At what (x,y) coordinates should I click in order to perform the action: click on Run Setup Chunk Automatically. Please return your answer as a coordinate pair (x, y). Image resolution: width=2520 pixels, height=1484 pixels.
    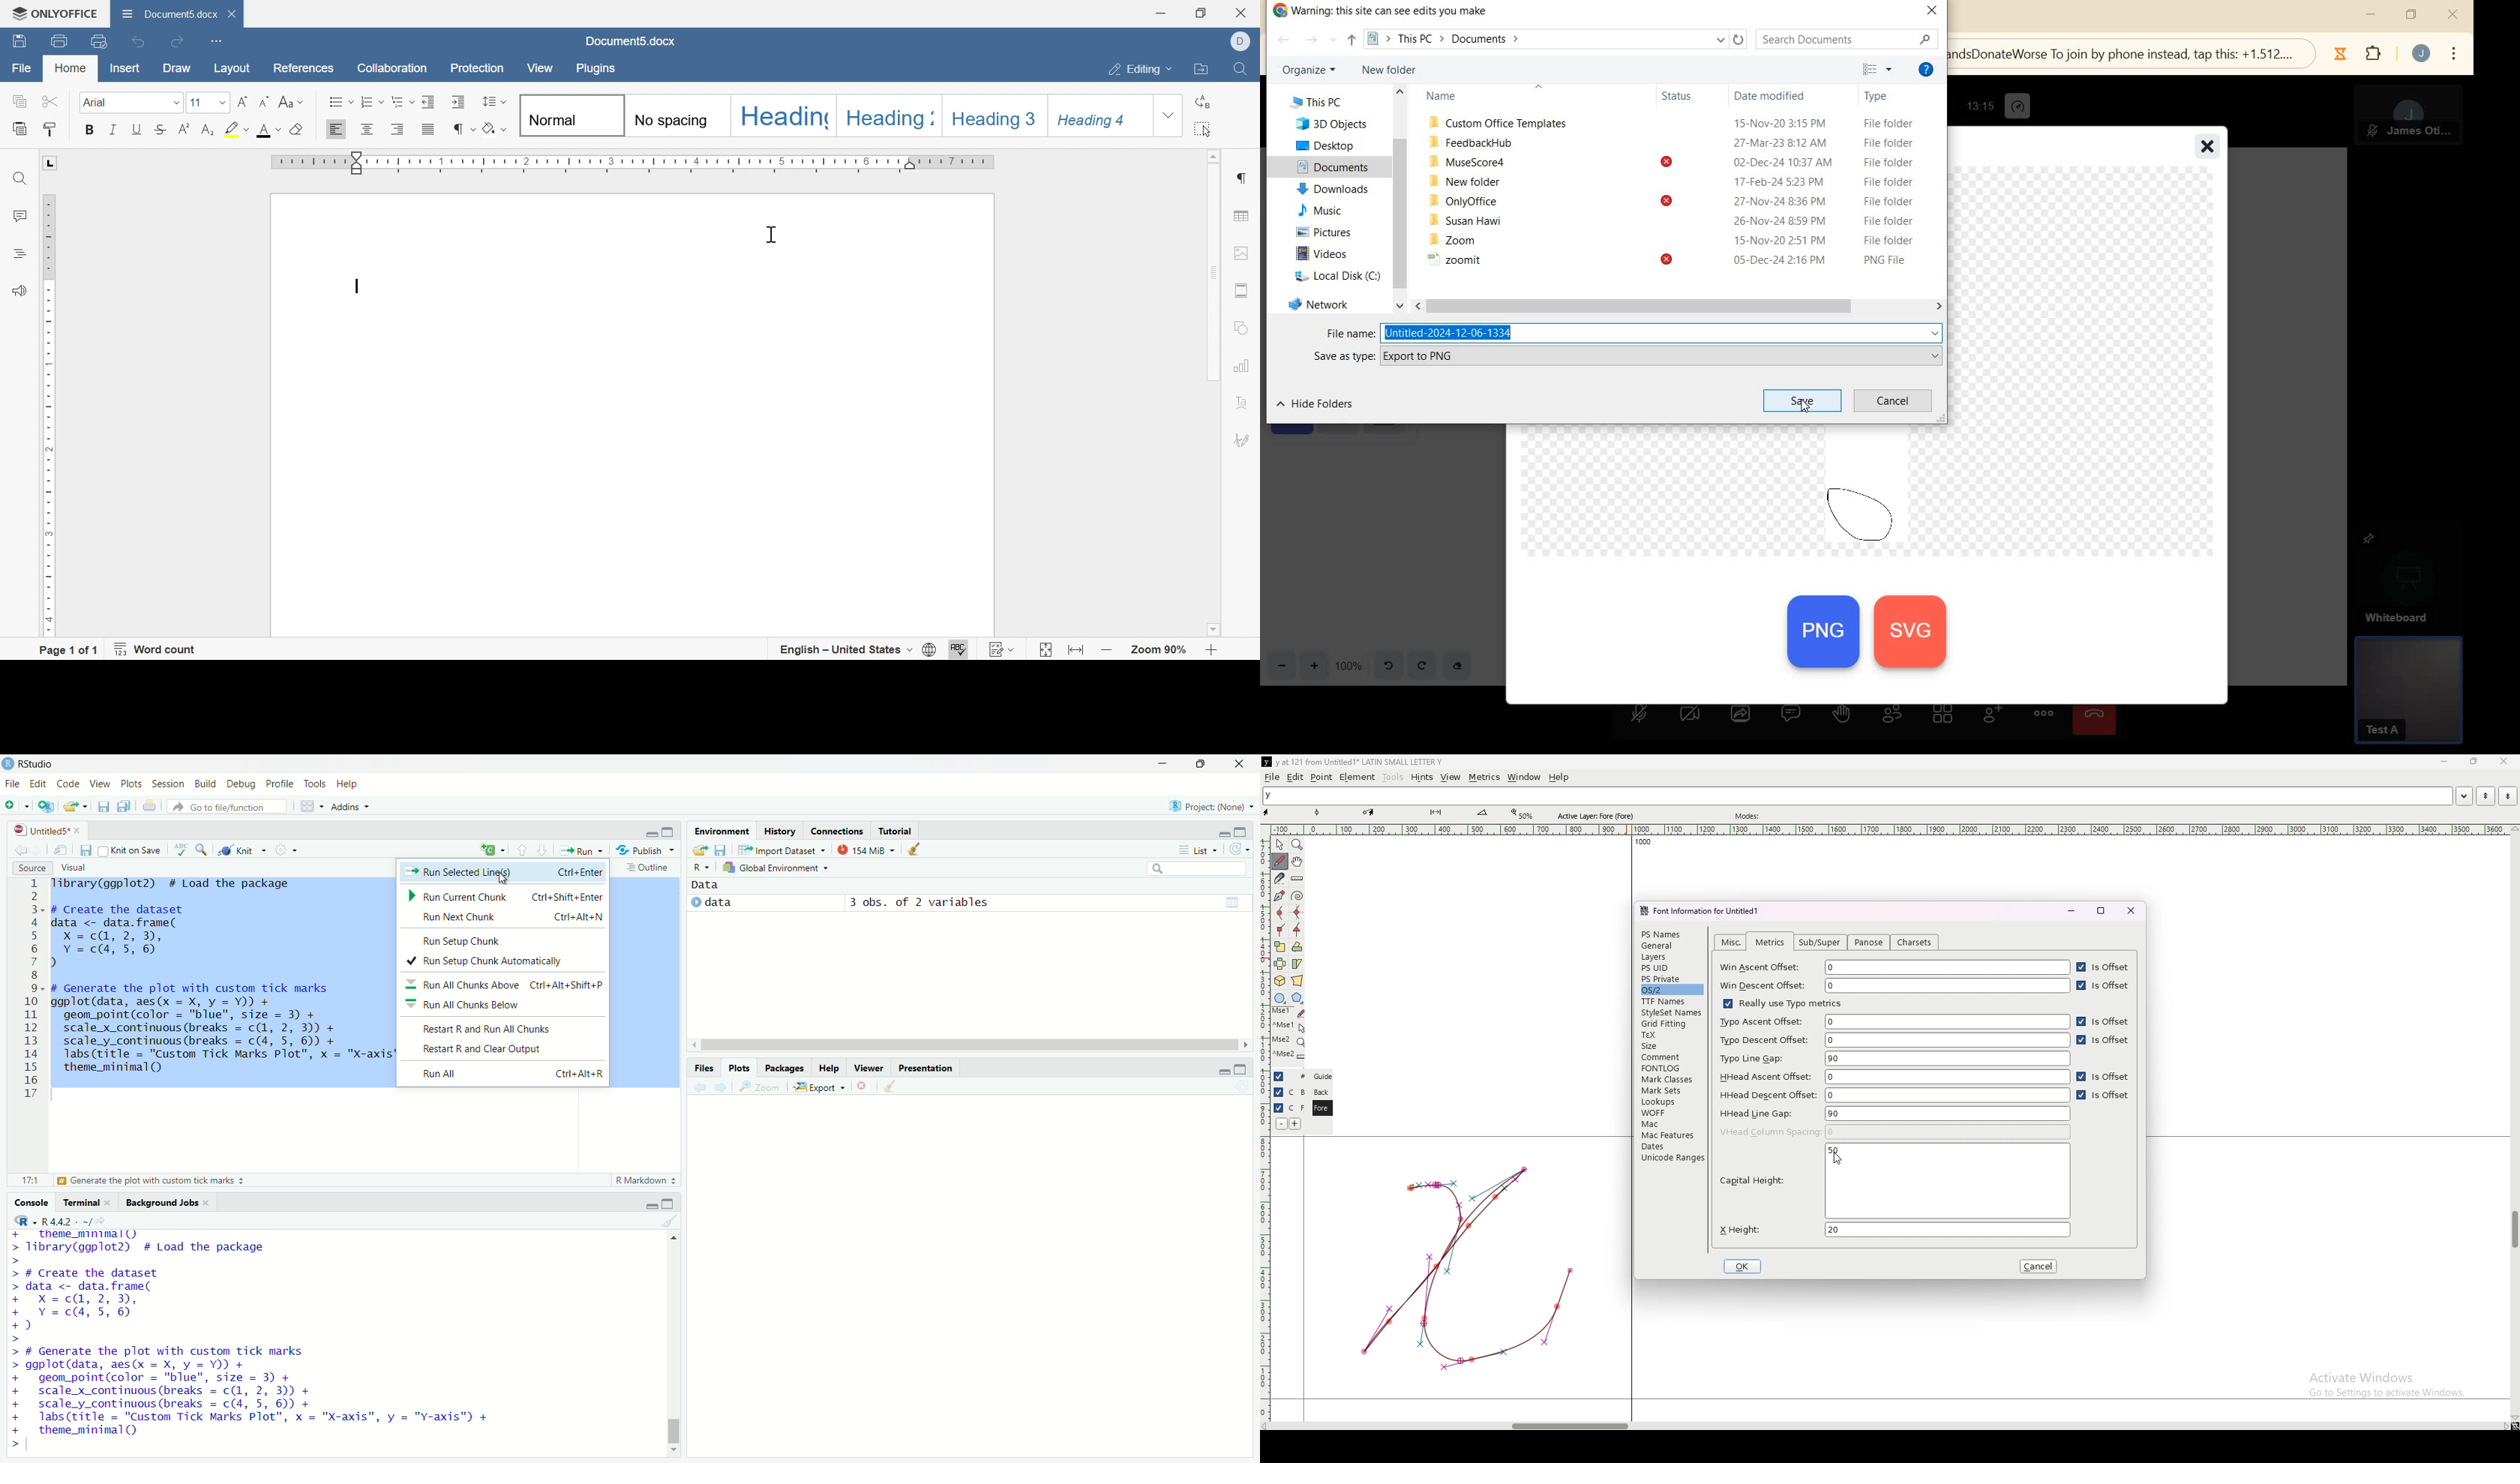
    Looking at the image, I should click on (502, 961).